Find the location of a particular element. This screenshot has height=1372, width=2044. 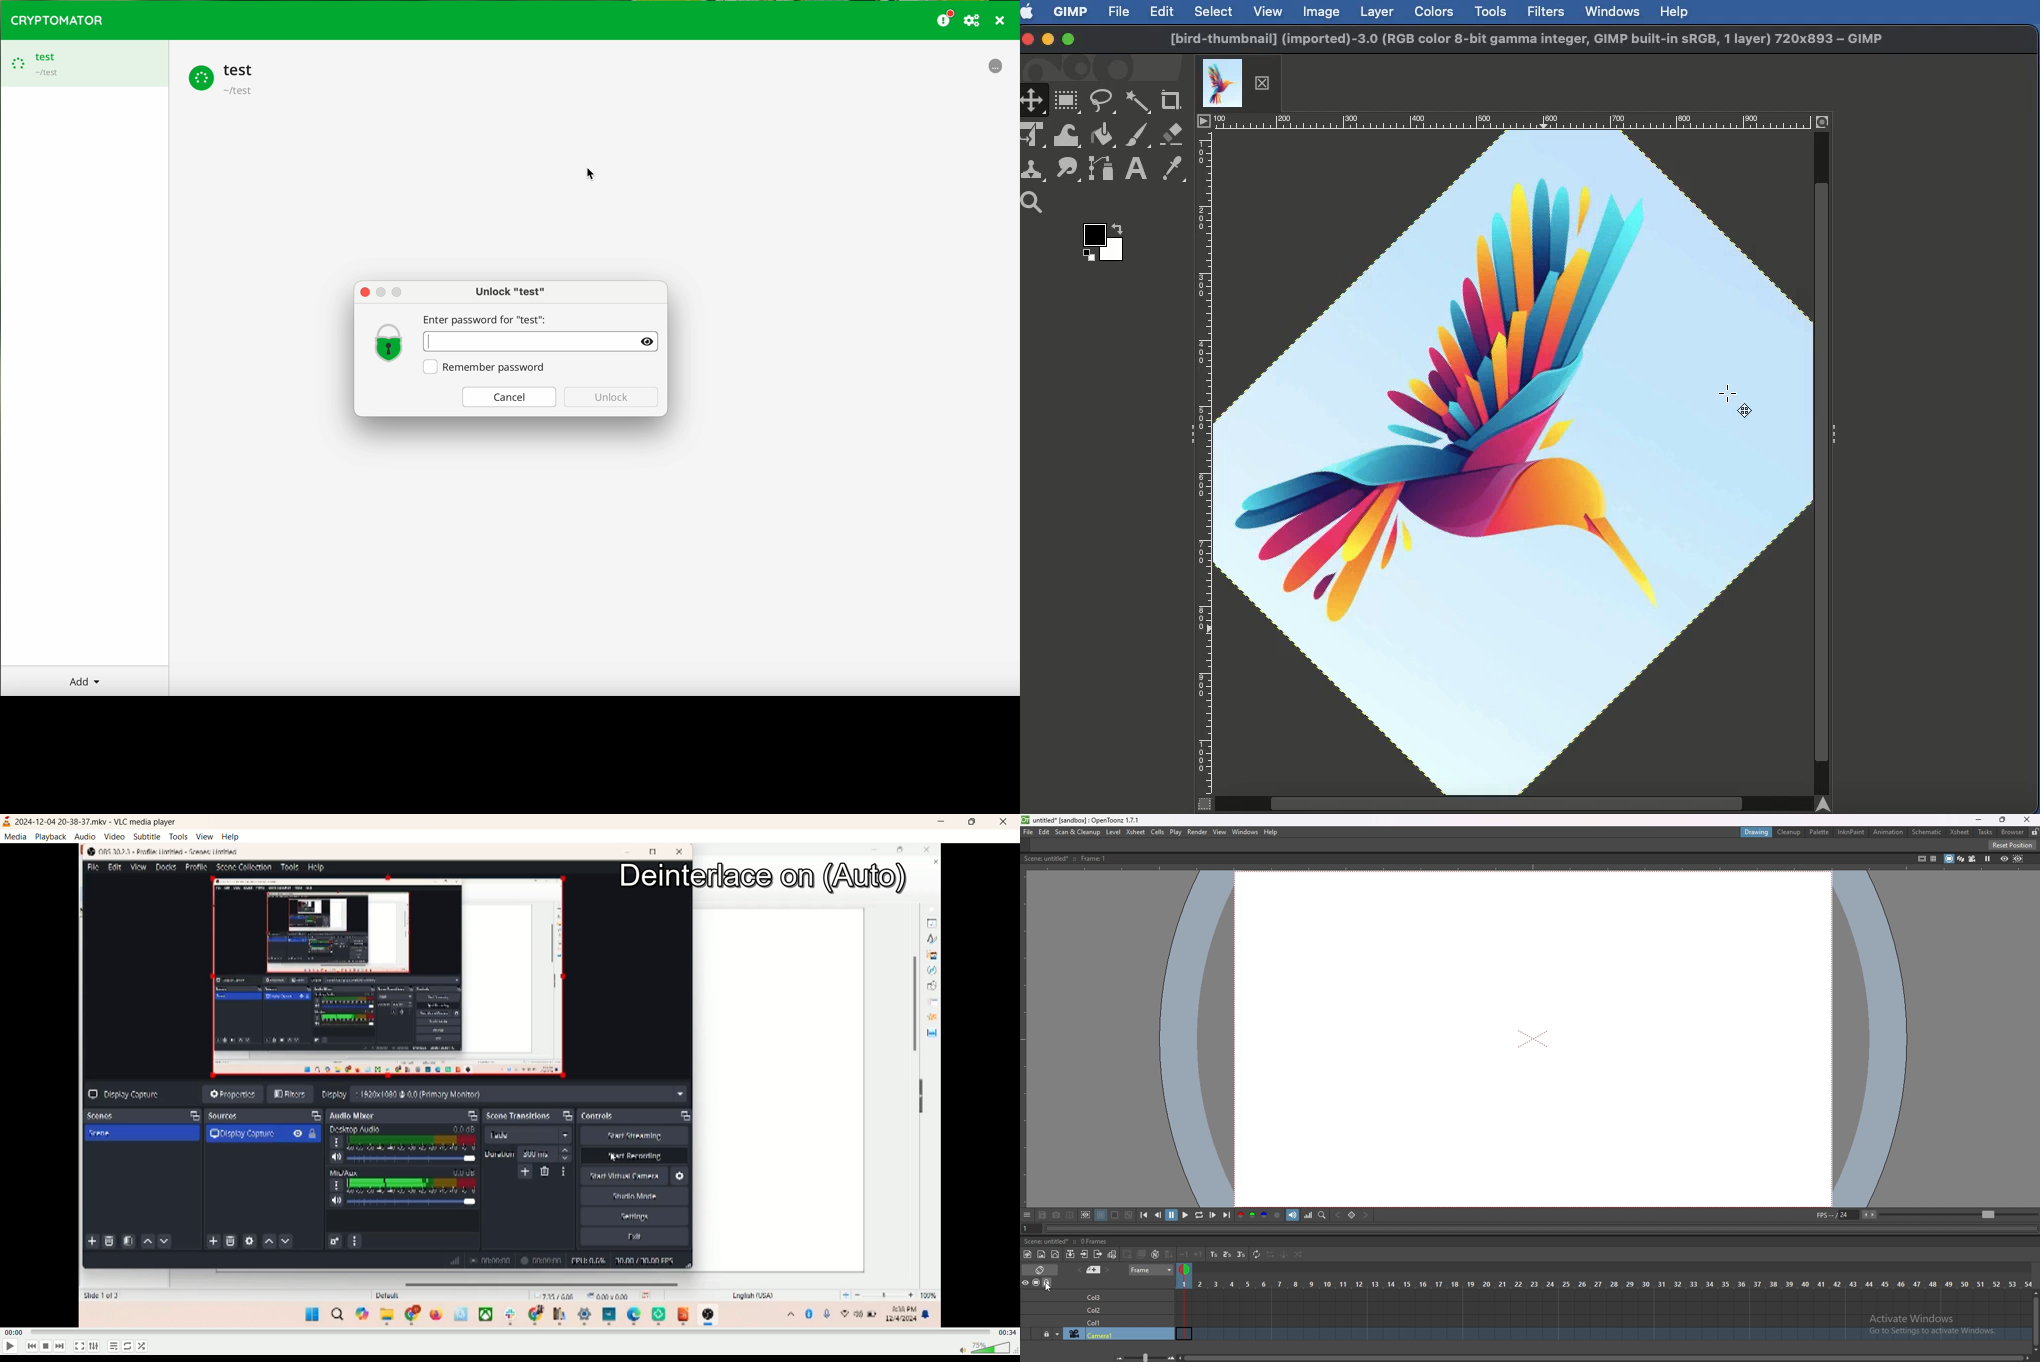

[bird-thumbnail] (imported)-3.0 (RGB color 8-bit gamma integer, GIMP built-in SRGB, 1 layer) 720x893 ~ GIMP. is located at coordinates (1527, 40).